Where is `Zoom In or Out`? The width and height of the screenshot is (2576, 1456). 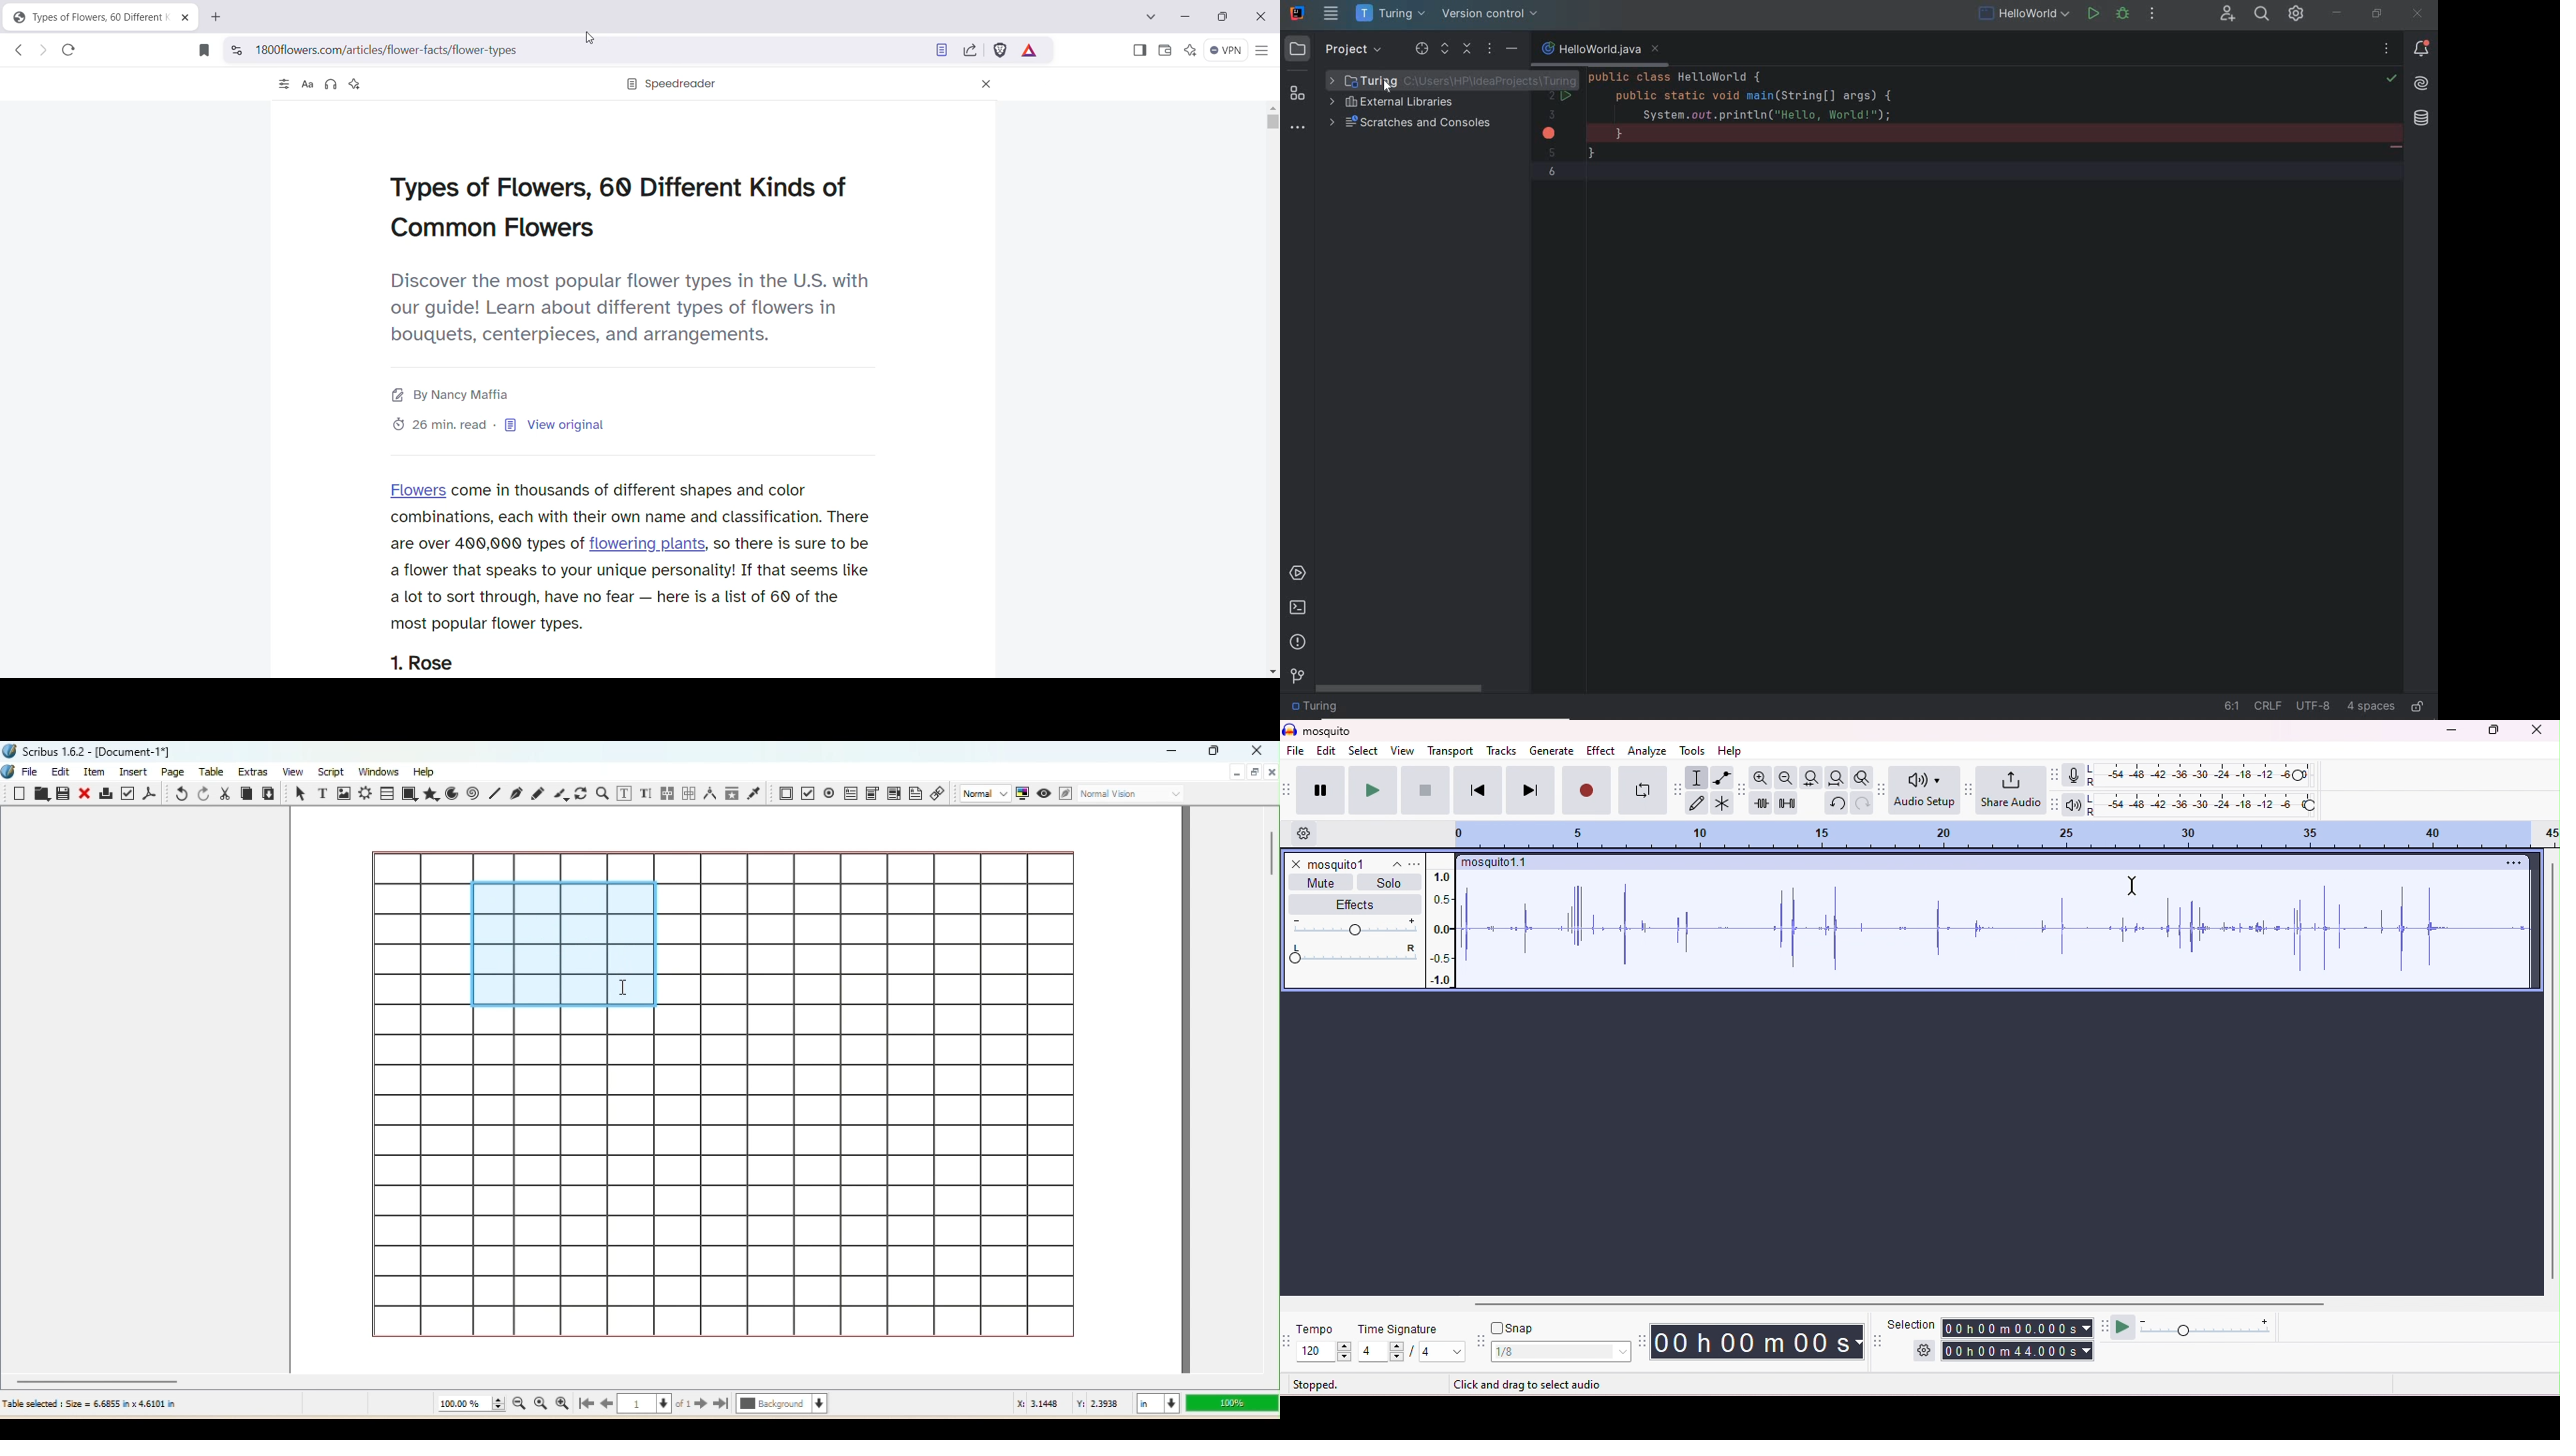 Zoom In or Out is located at coordinates (603, 792).